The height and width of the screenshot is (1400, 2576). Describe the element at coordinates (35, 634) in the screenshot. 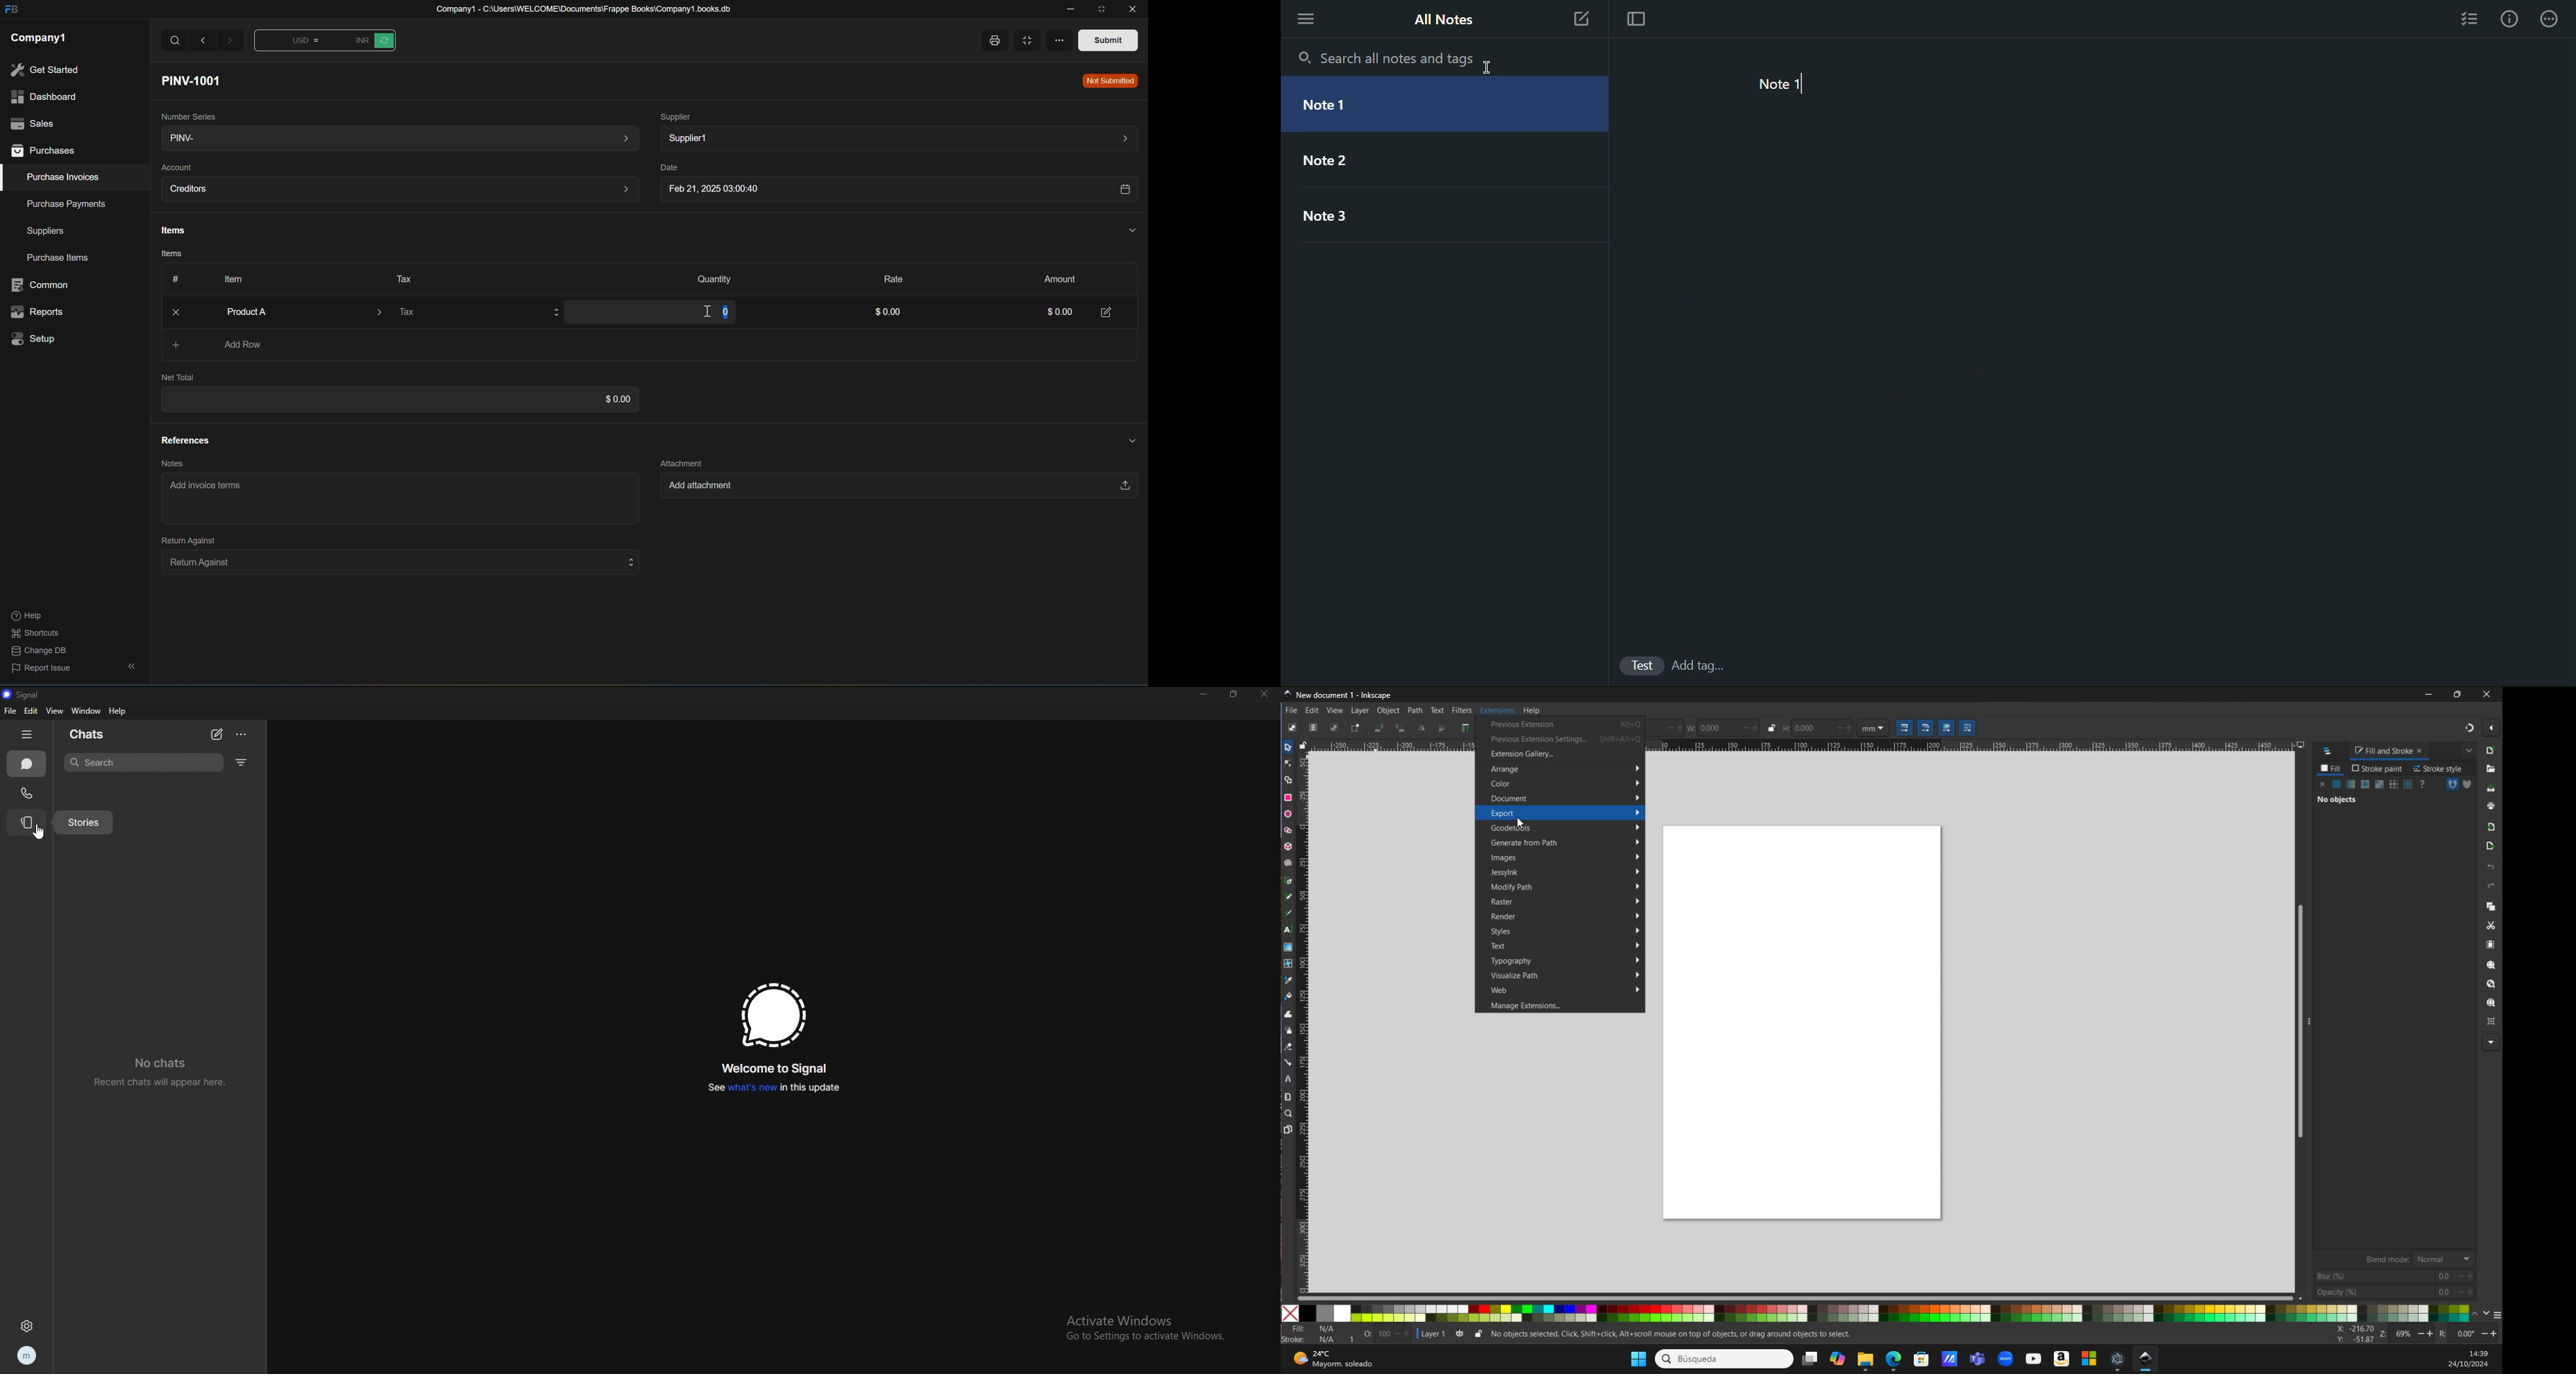

I see `shortcuts` at that location.